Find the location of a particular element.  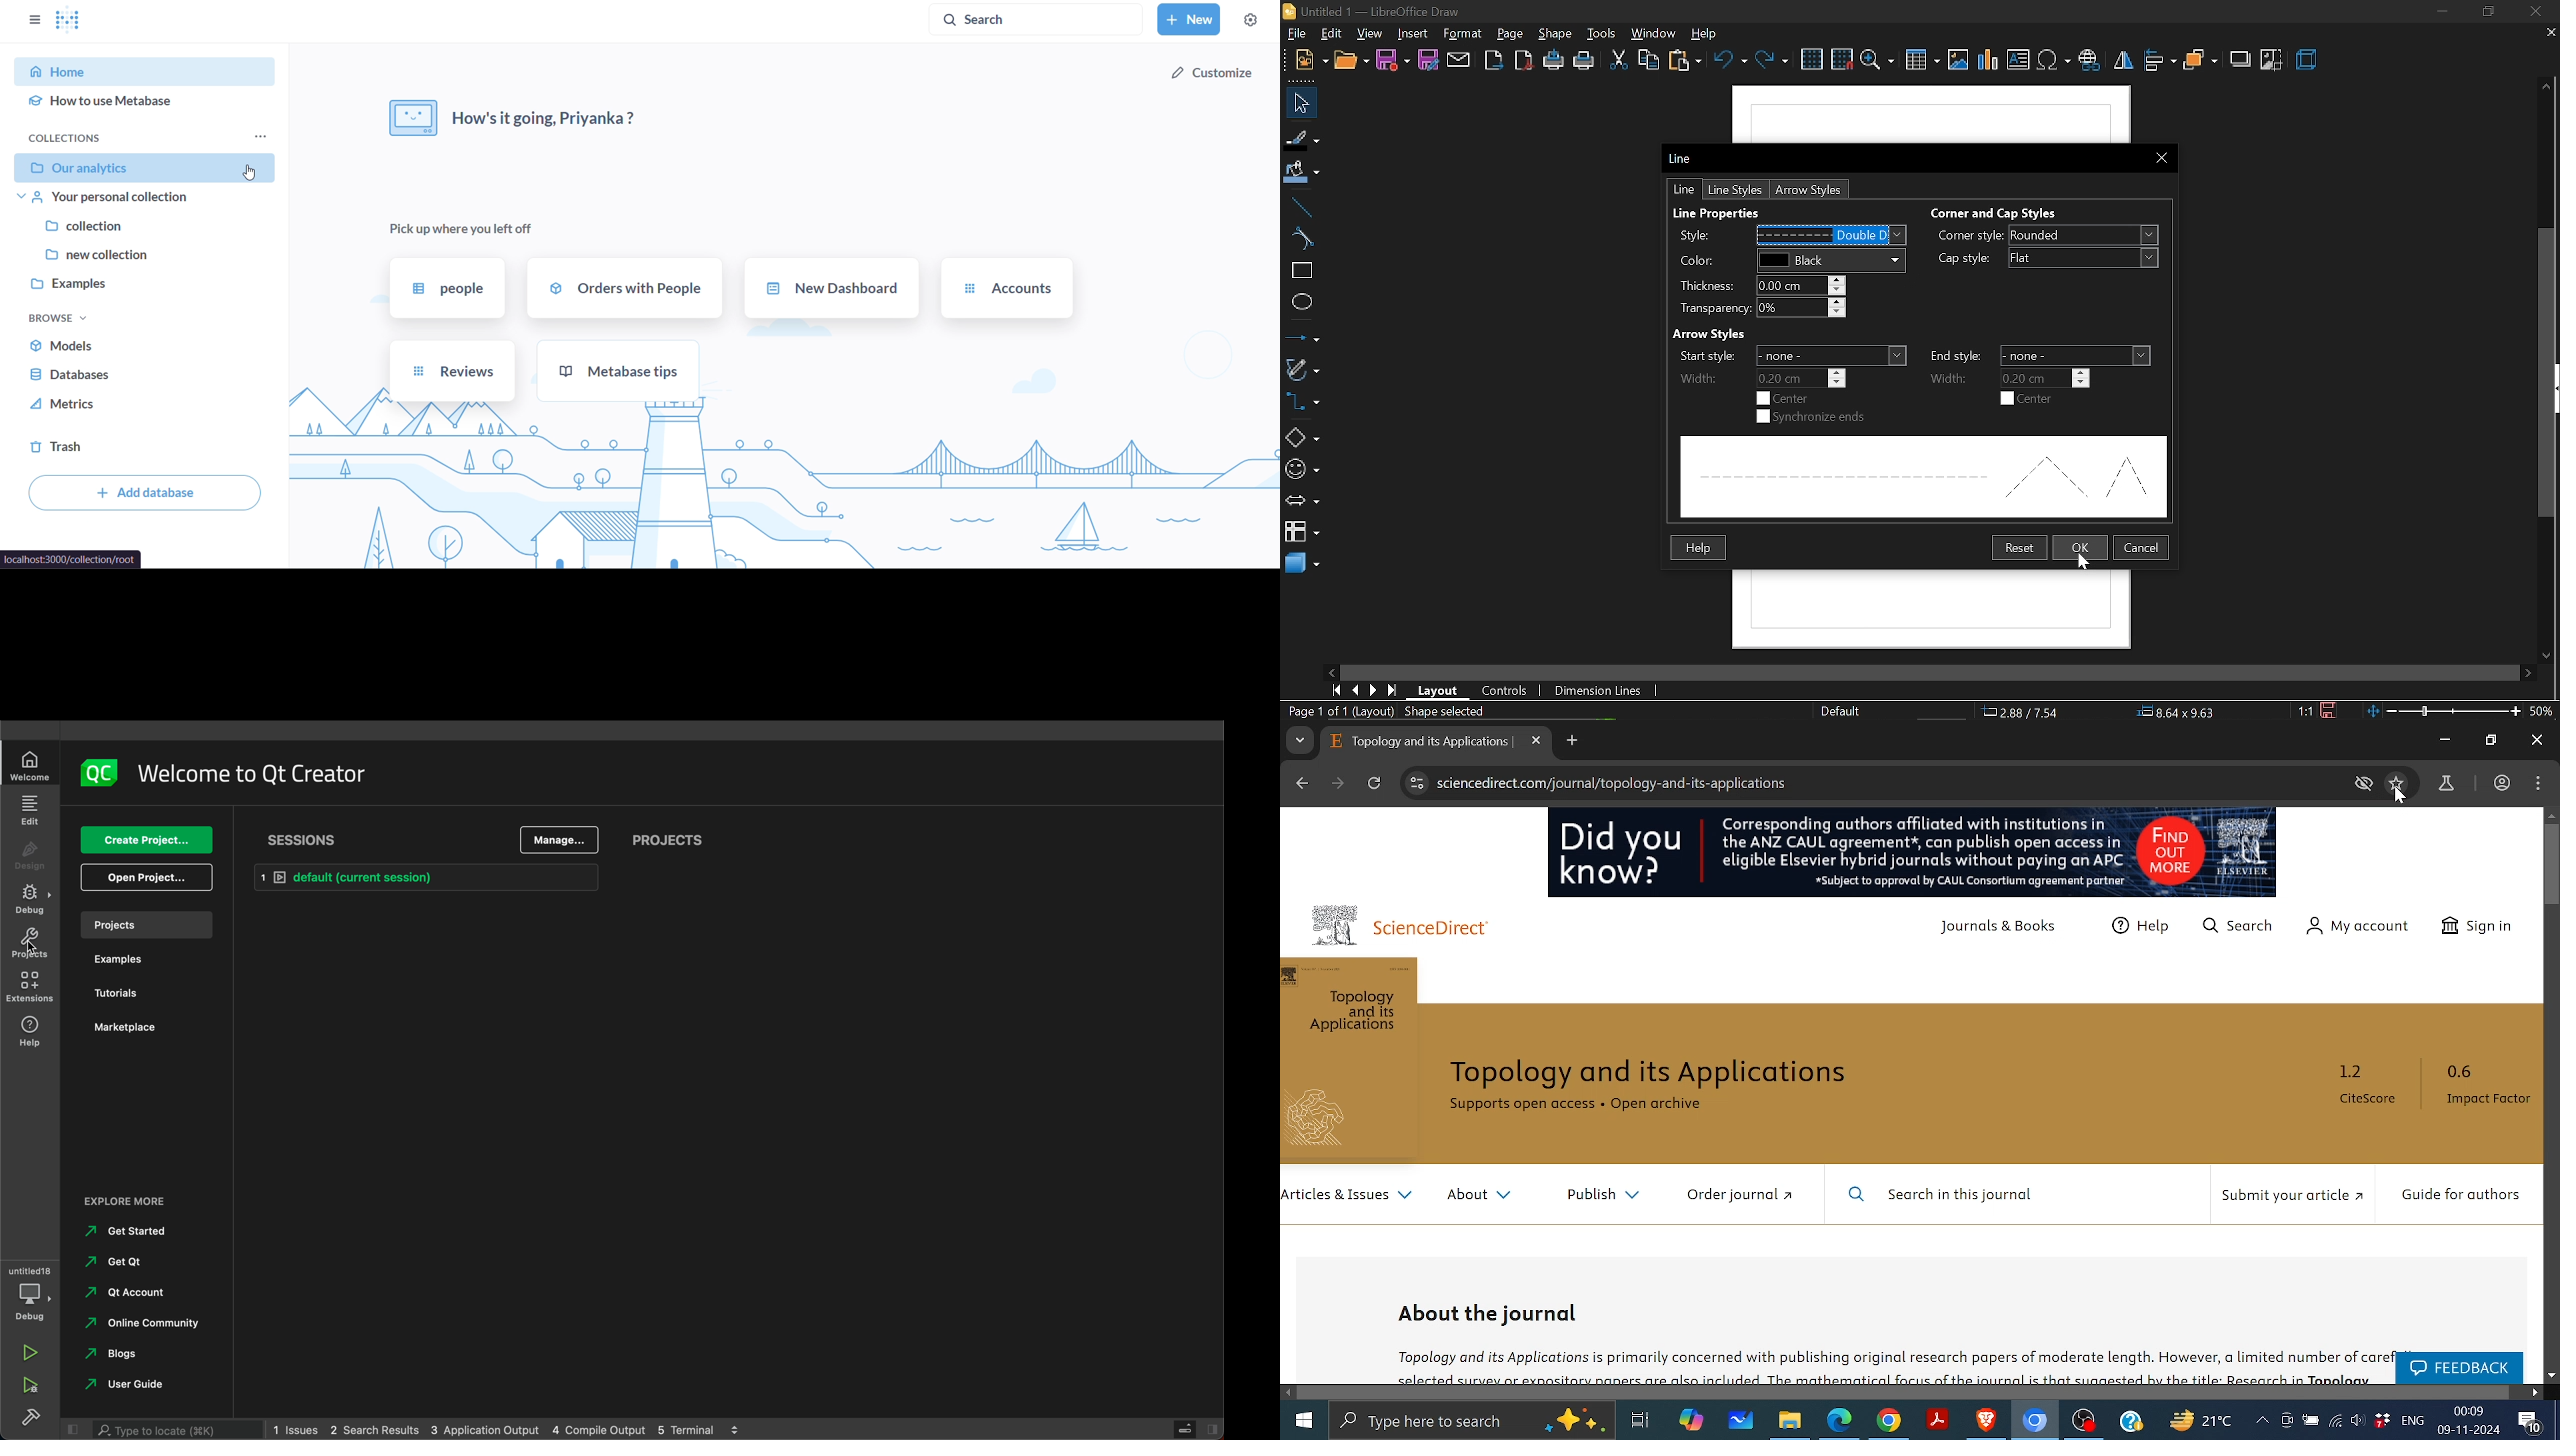

maximize is located at coordinates (2491, 741).